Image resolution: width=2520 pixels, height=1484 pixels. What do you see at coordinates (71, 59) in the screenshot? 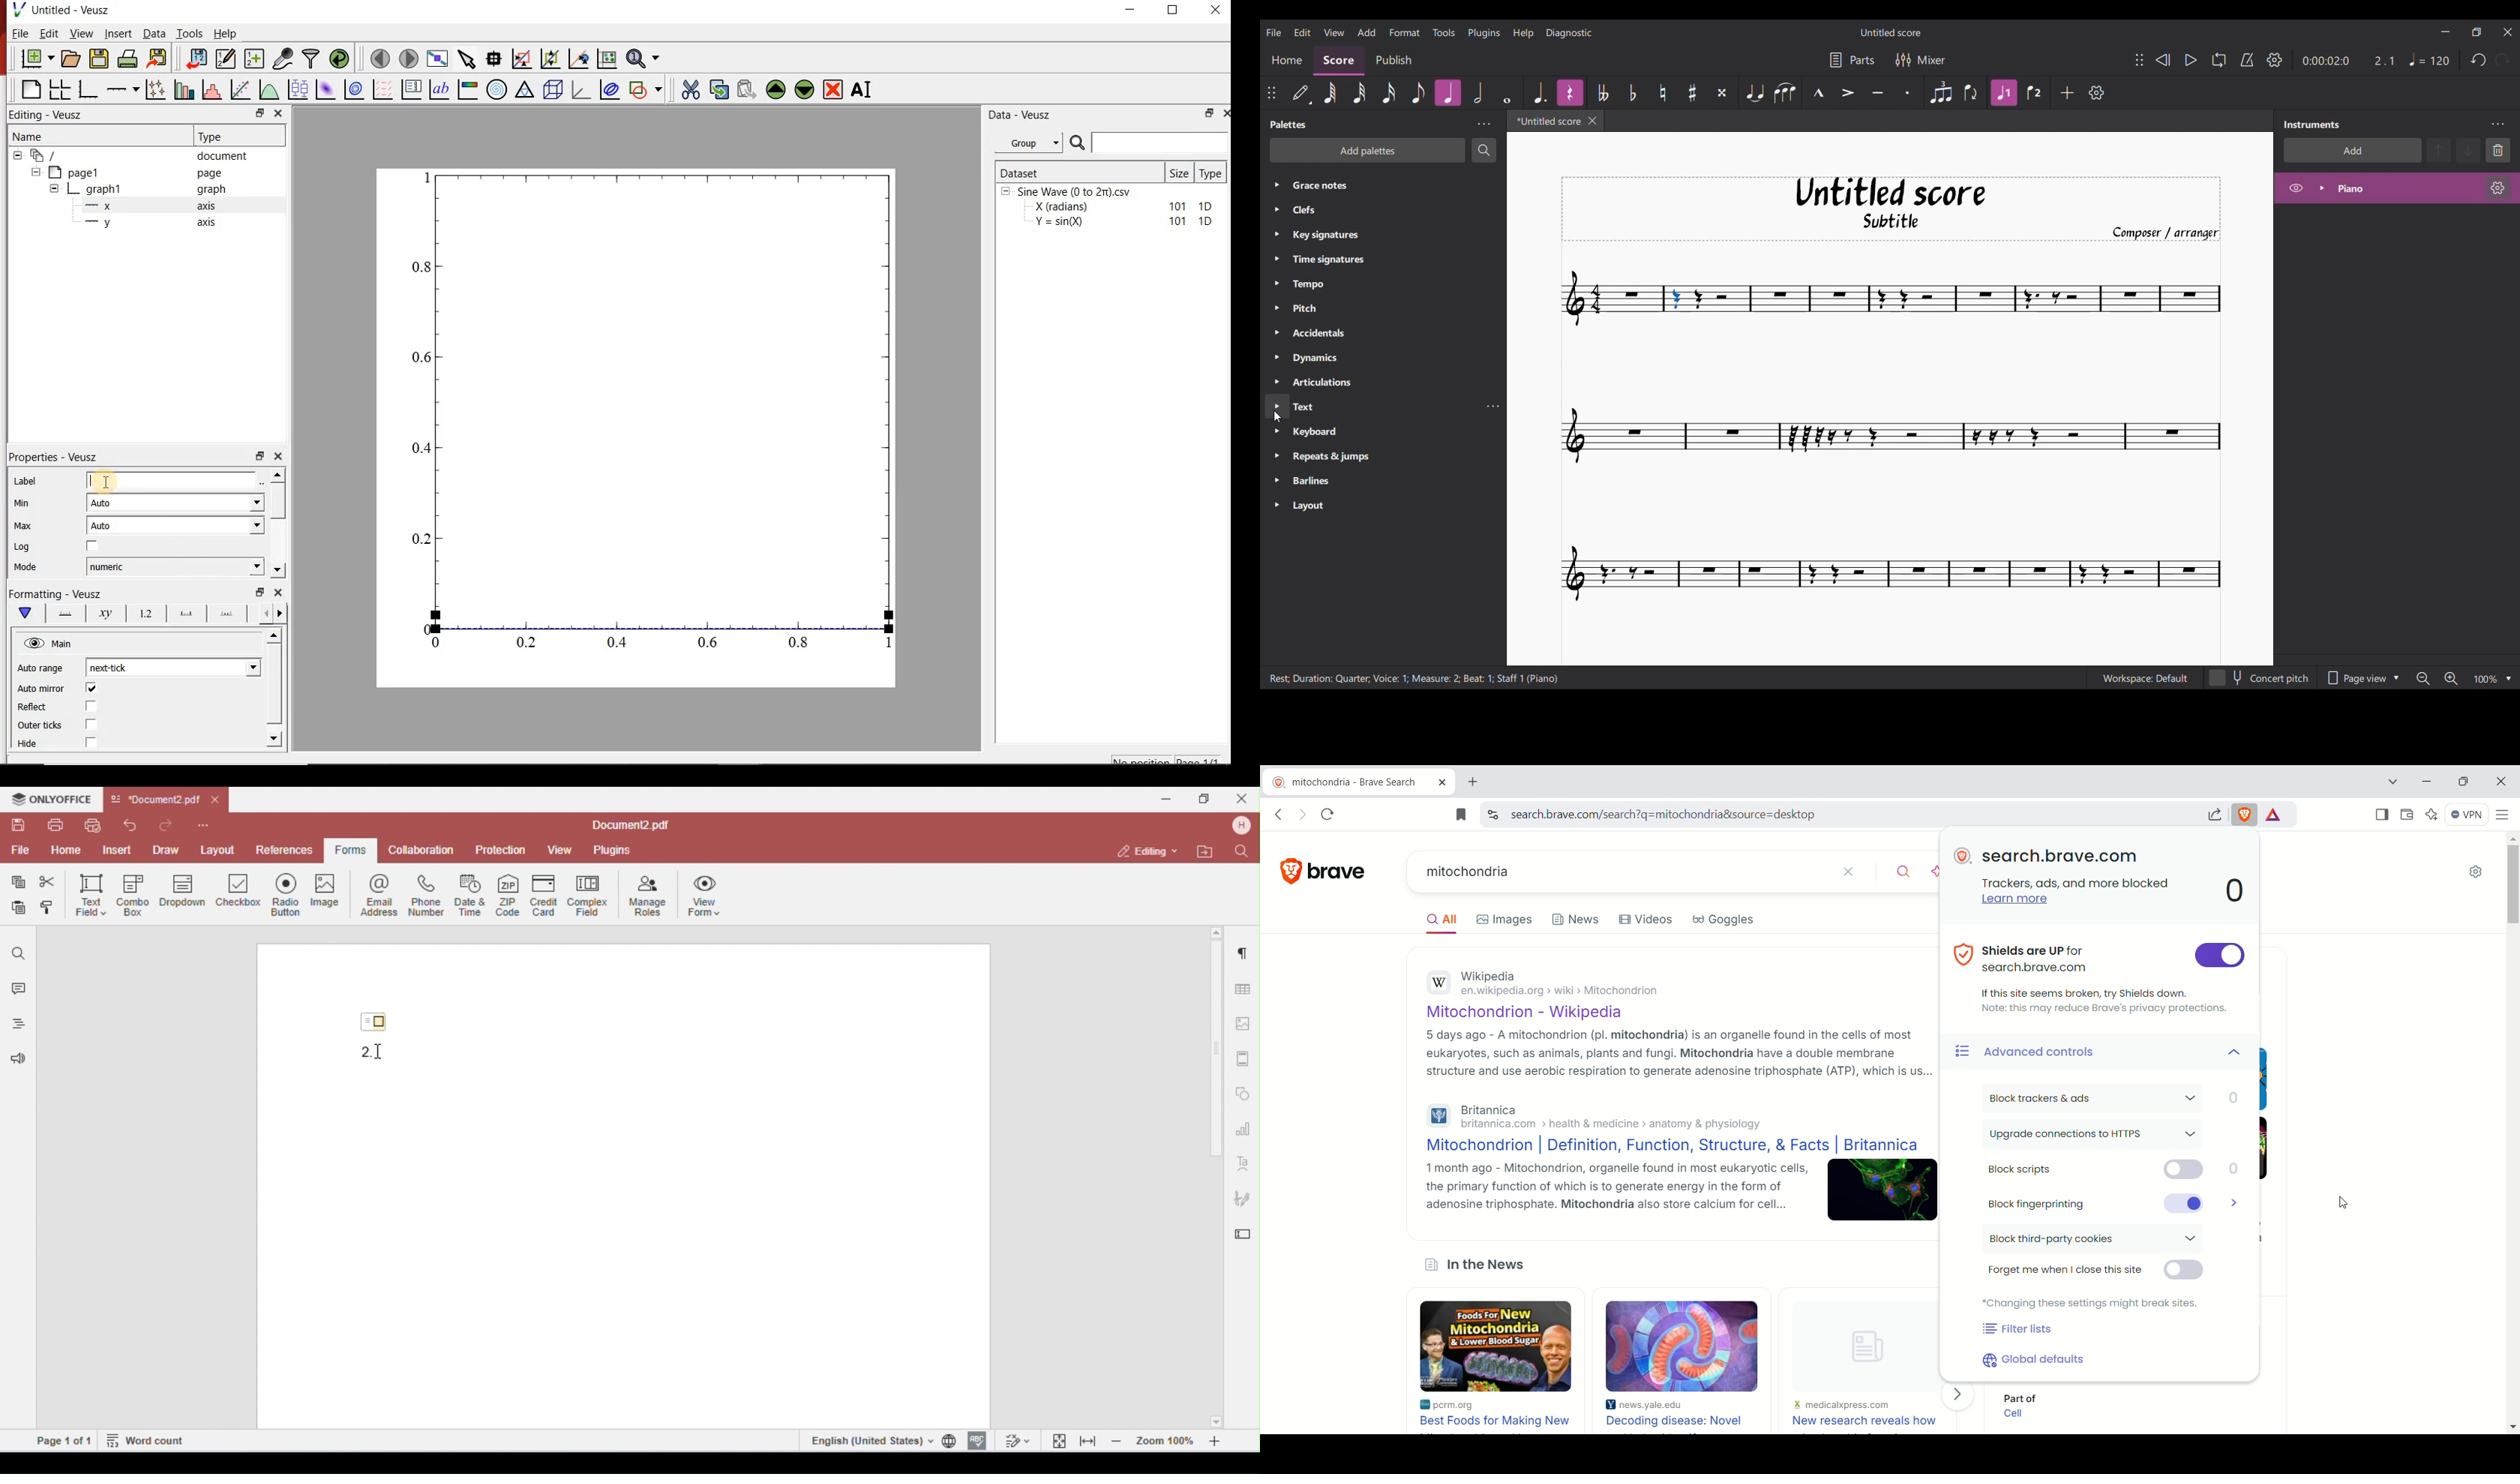
I see `open document` at bounding box center [71, 59].